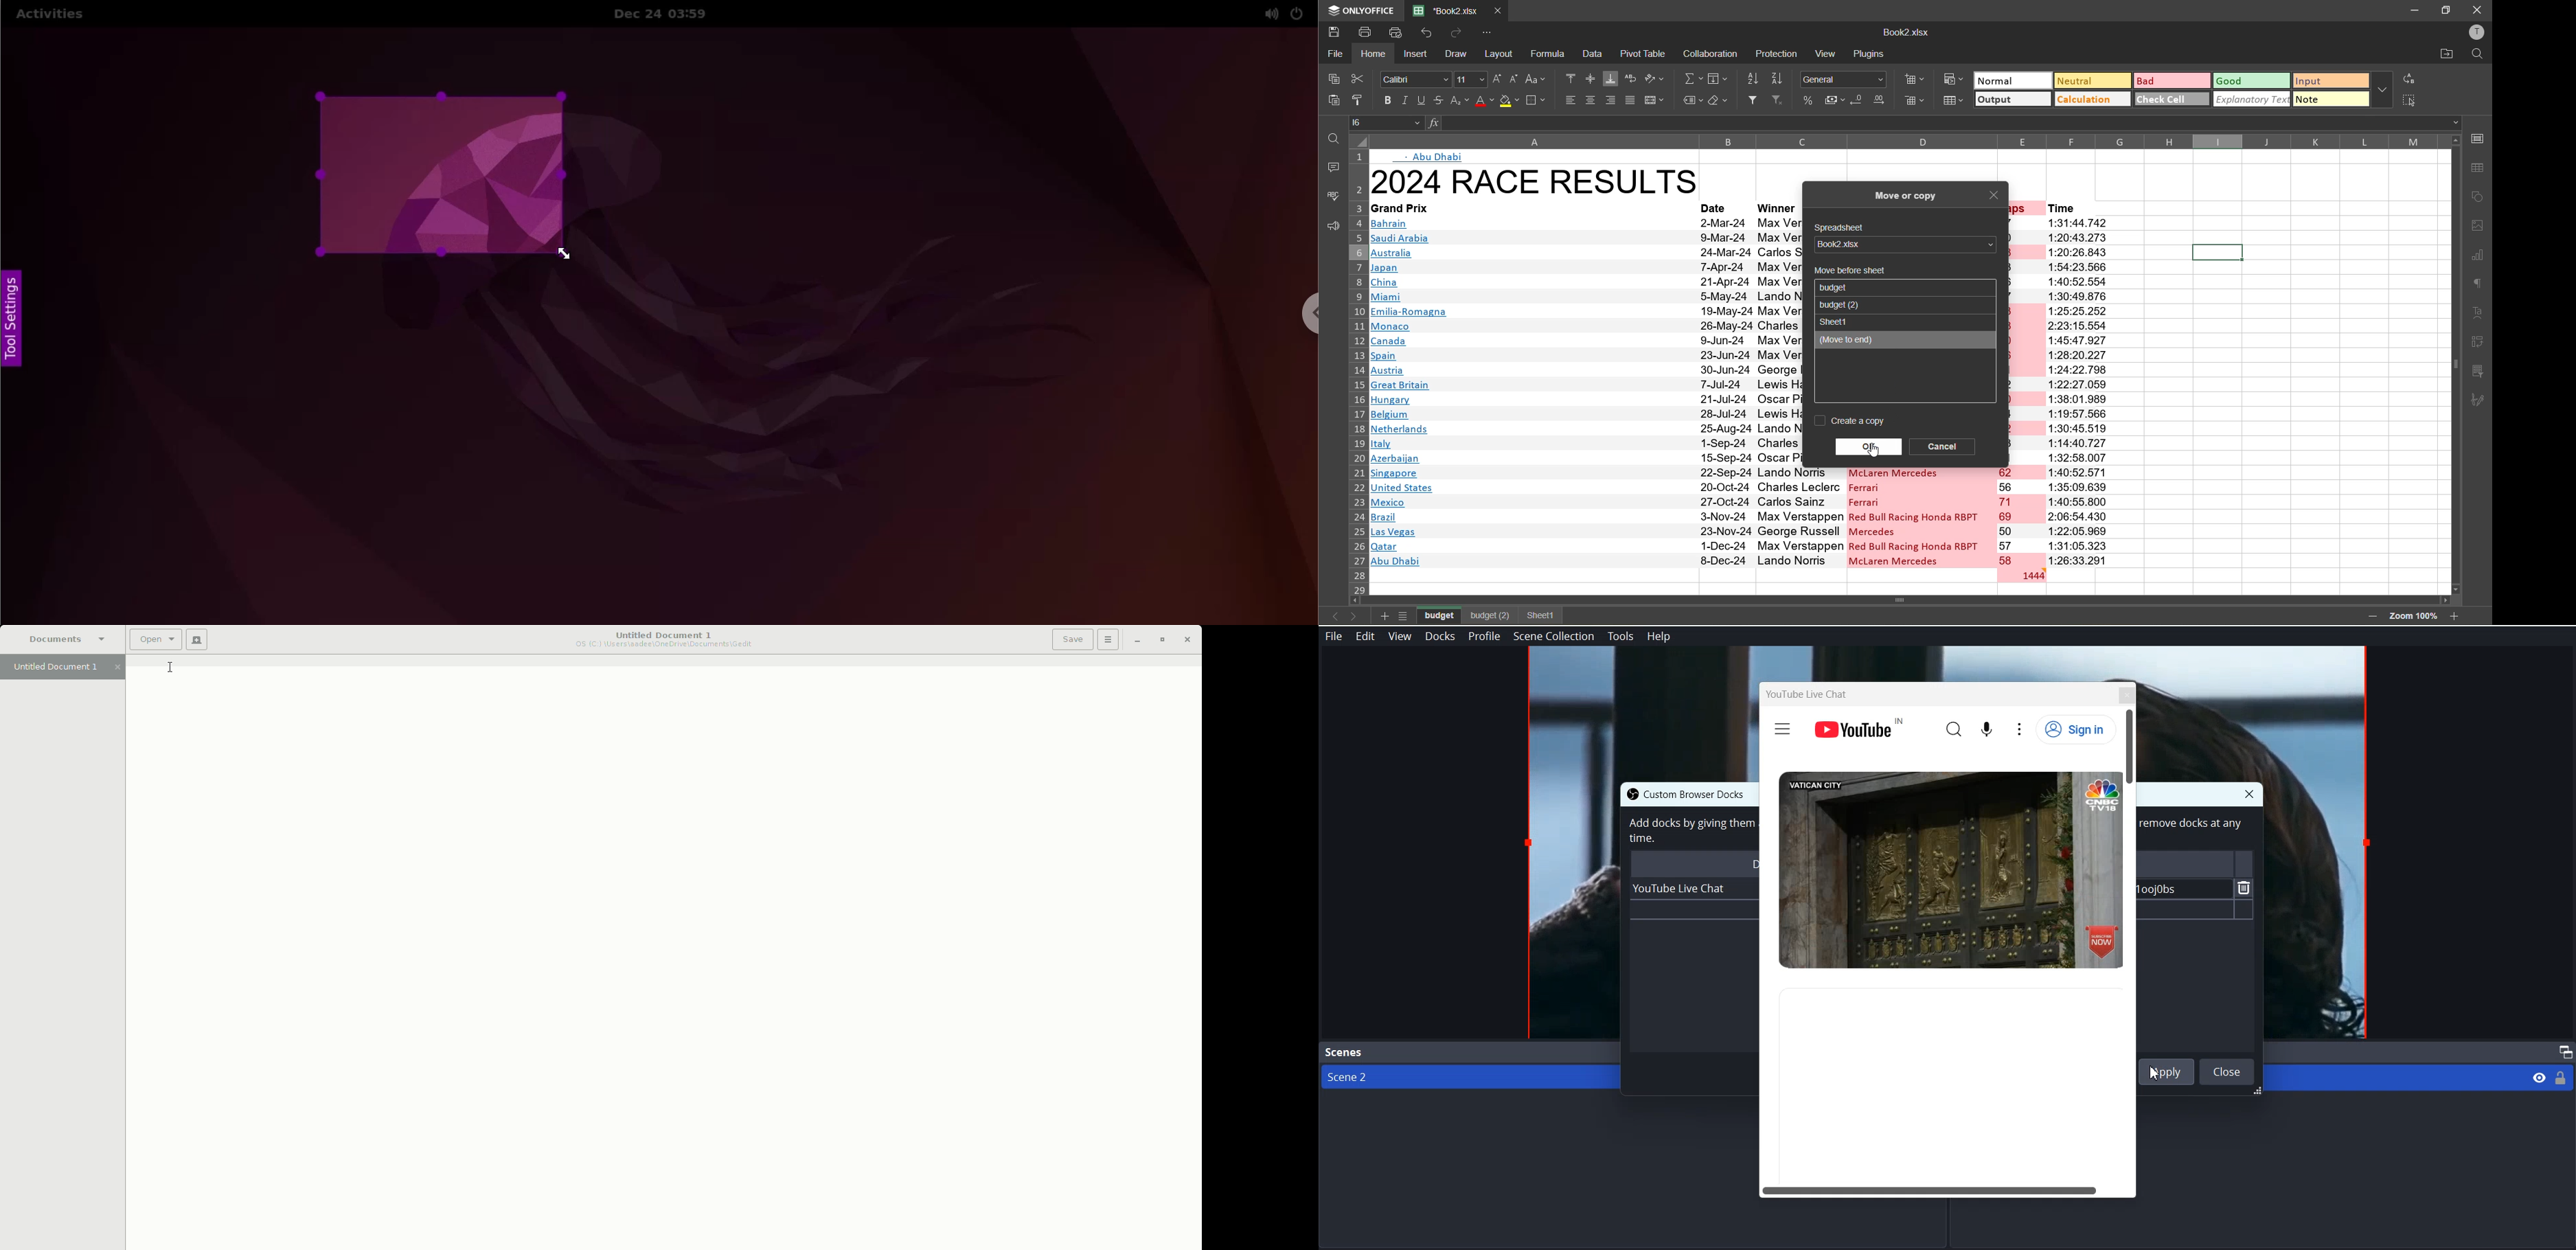 This screenshot has height=1260, width=2576. I want to click on Profile, so click(1484, 636).